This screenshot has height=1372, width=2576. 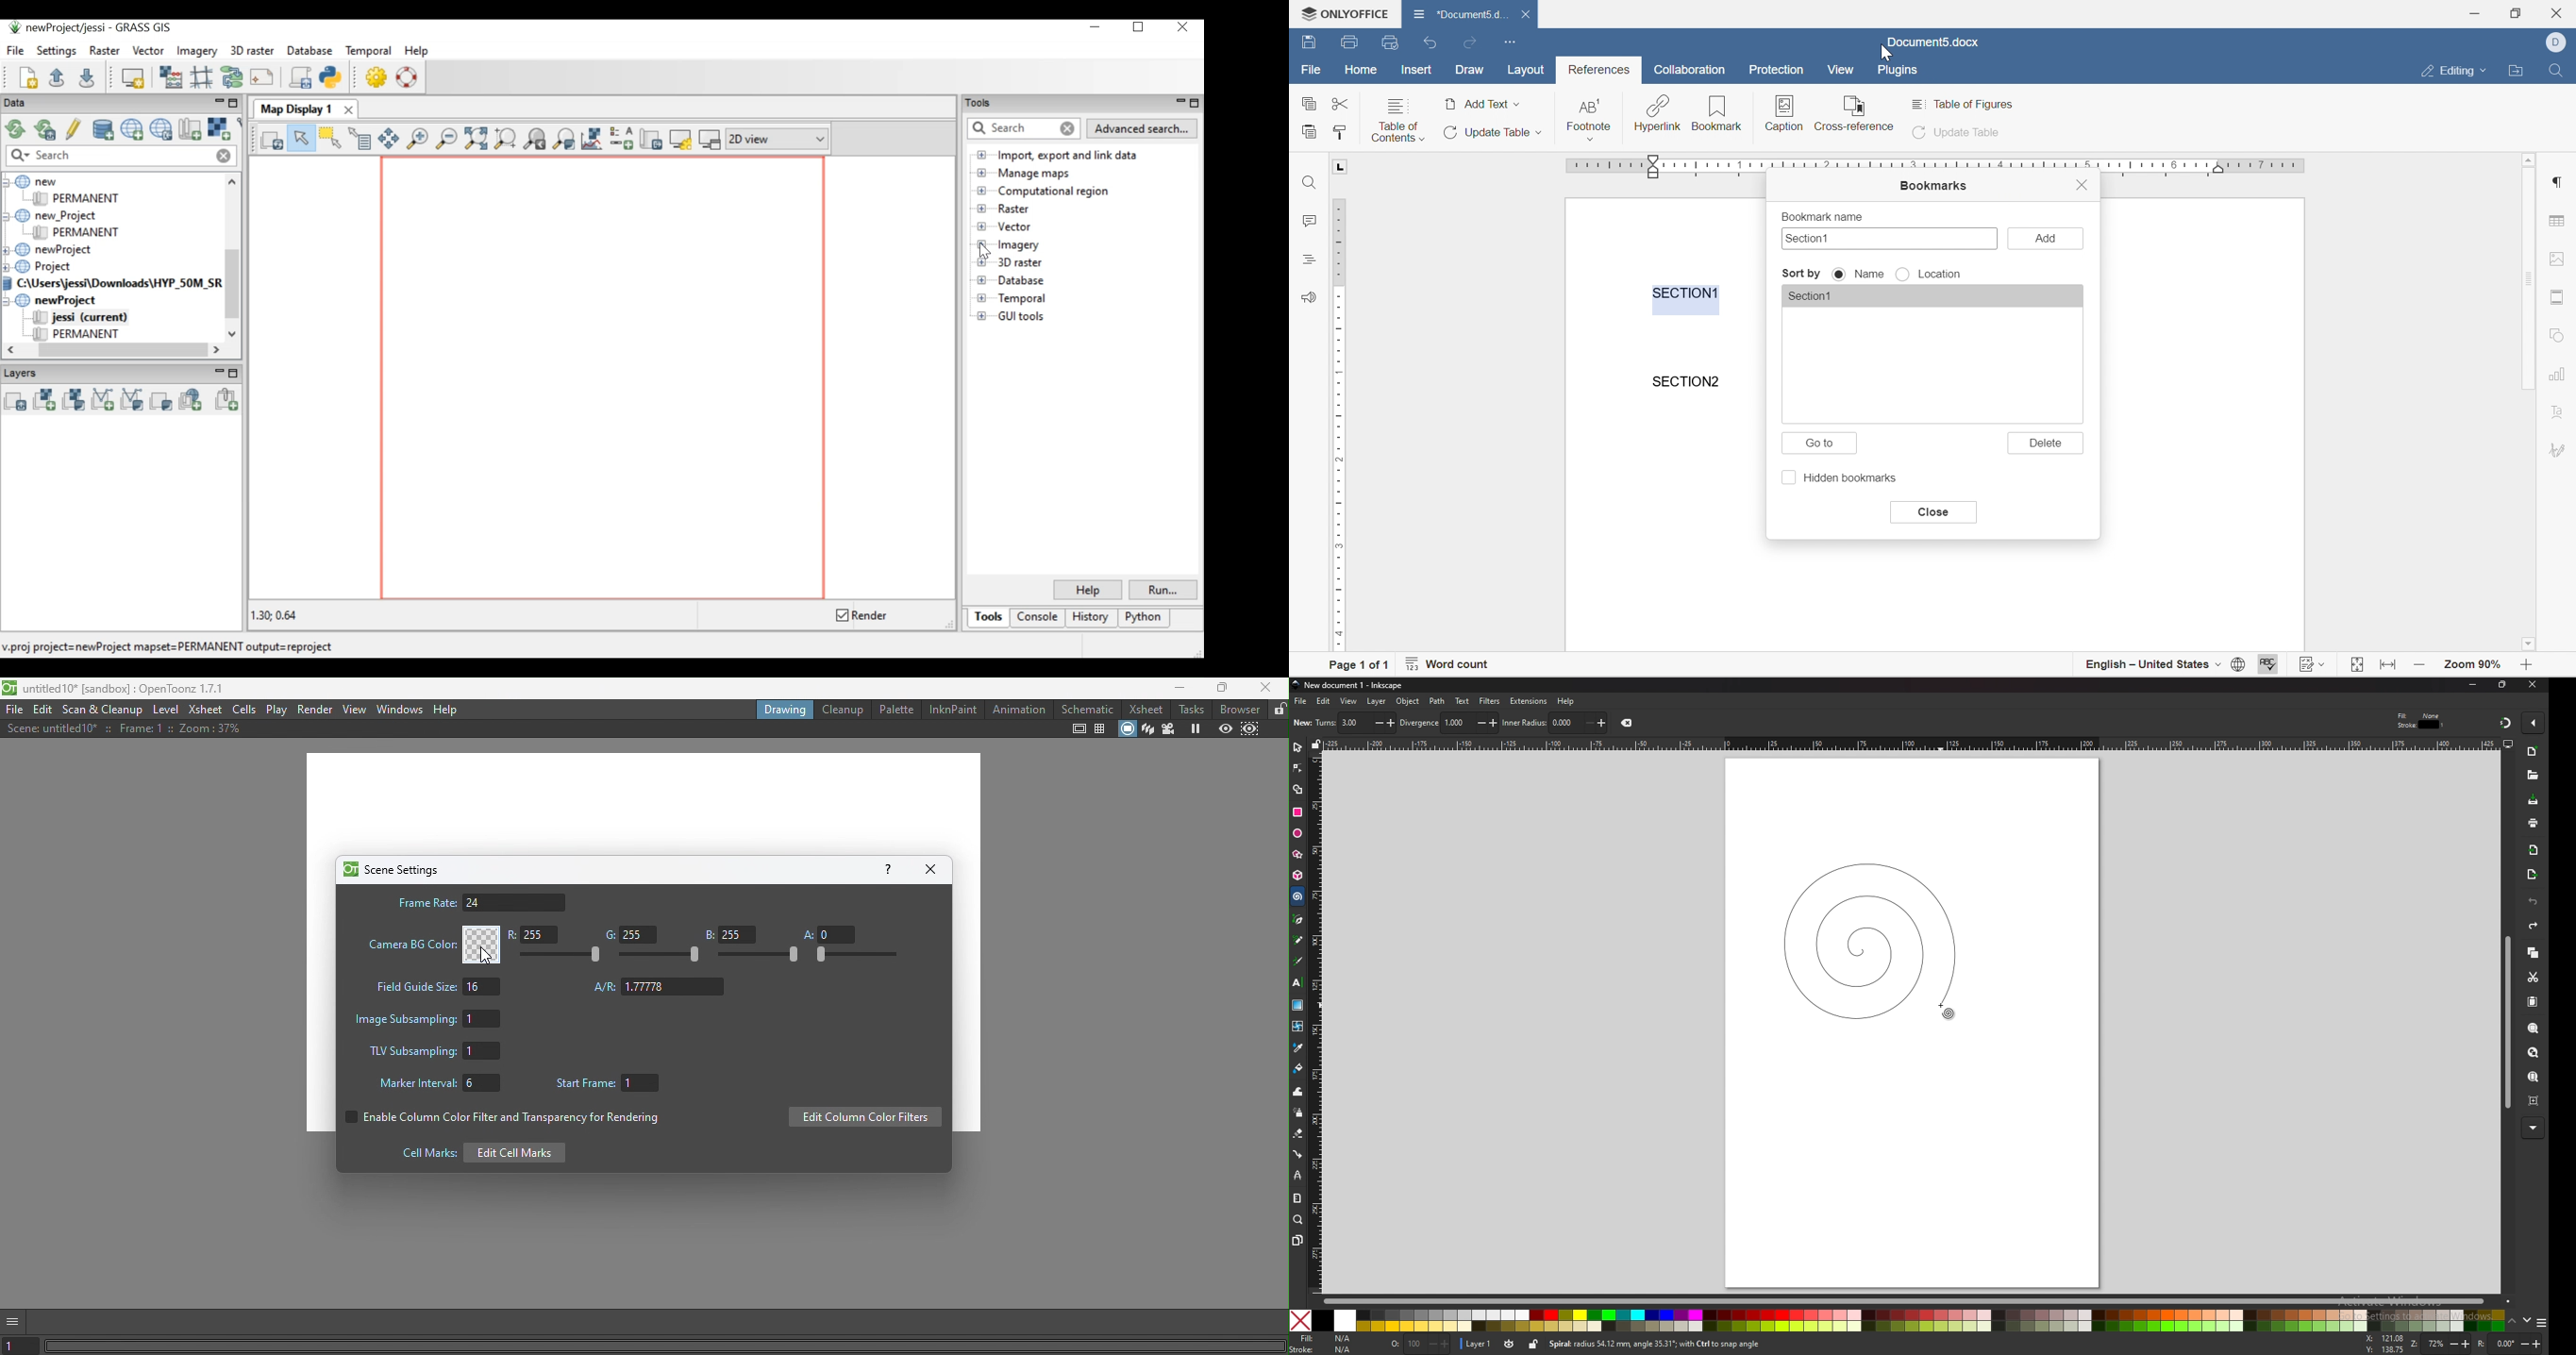 What do you see at coordinates (2459, 71) in the screenshot?
I see `editing` at bounding box center [2459, 71].